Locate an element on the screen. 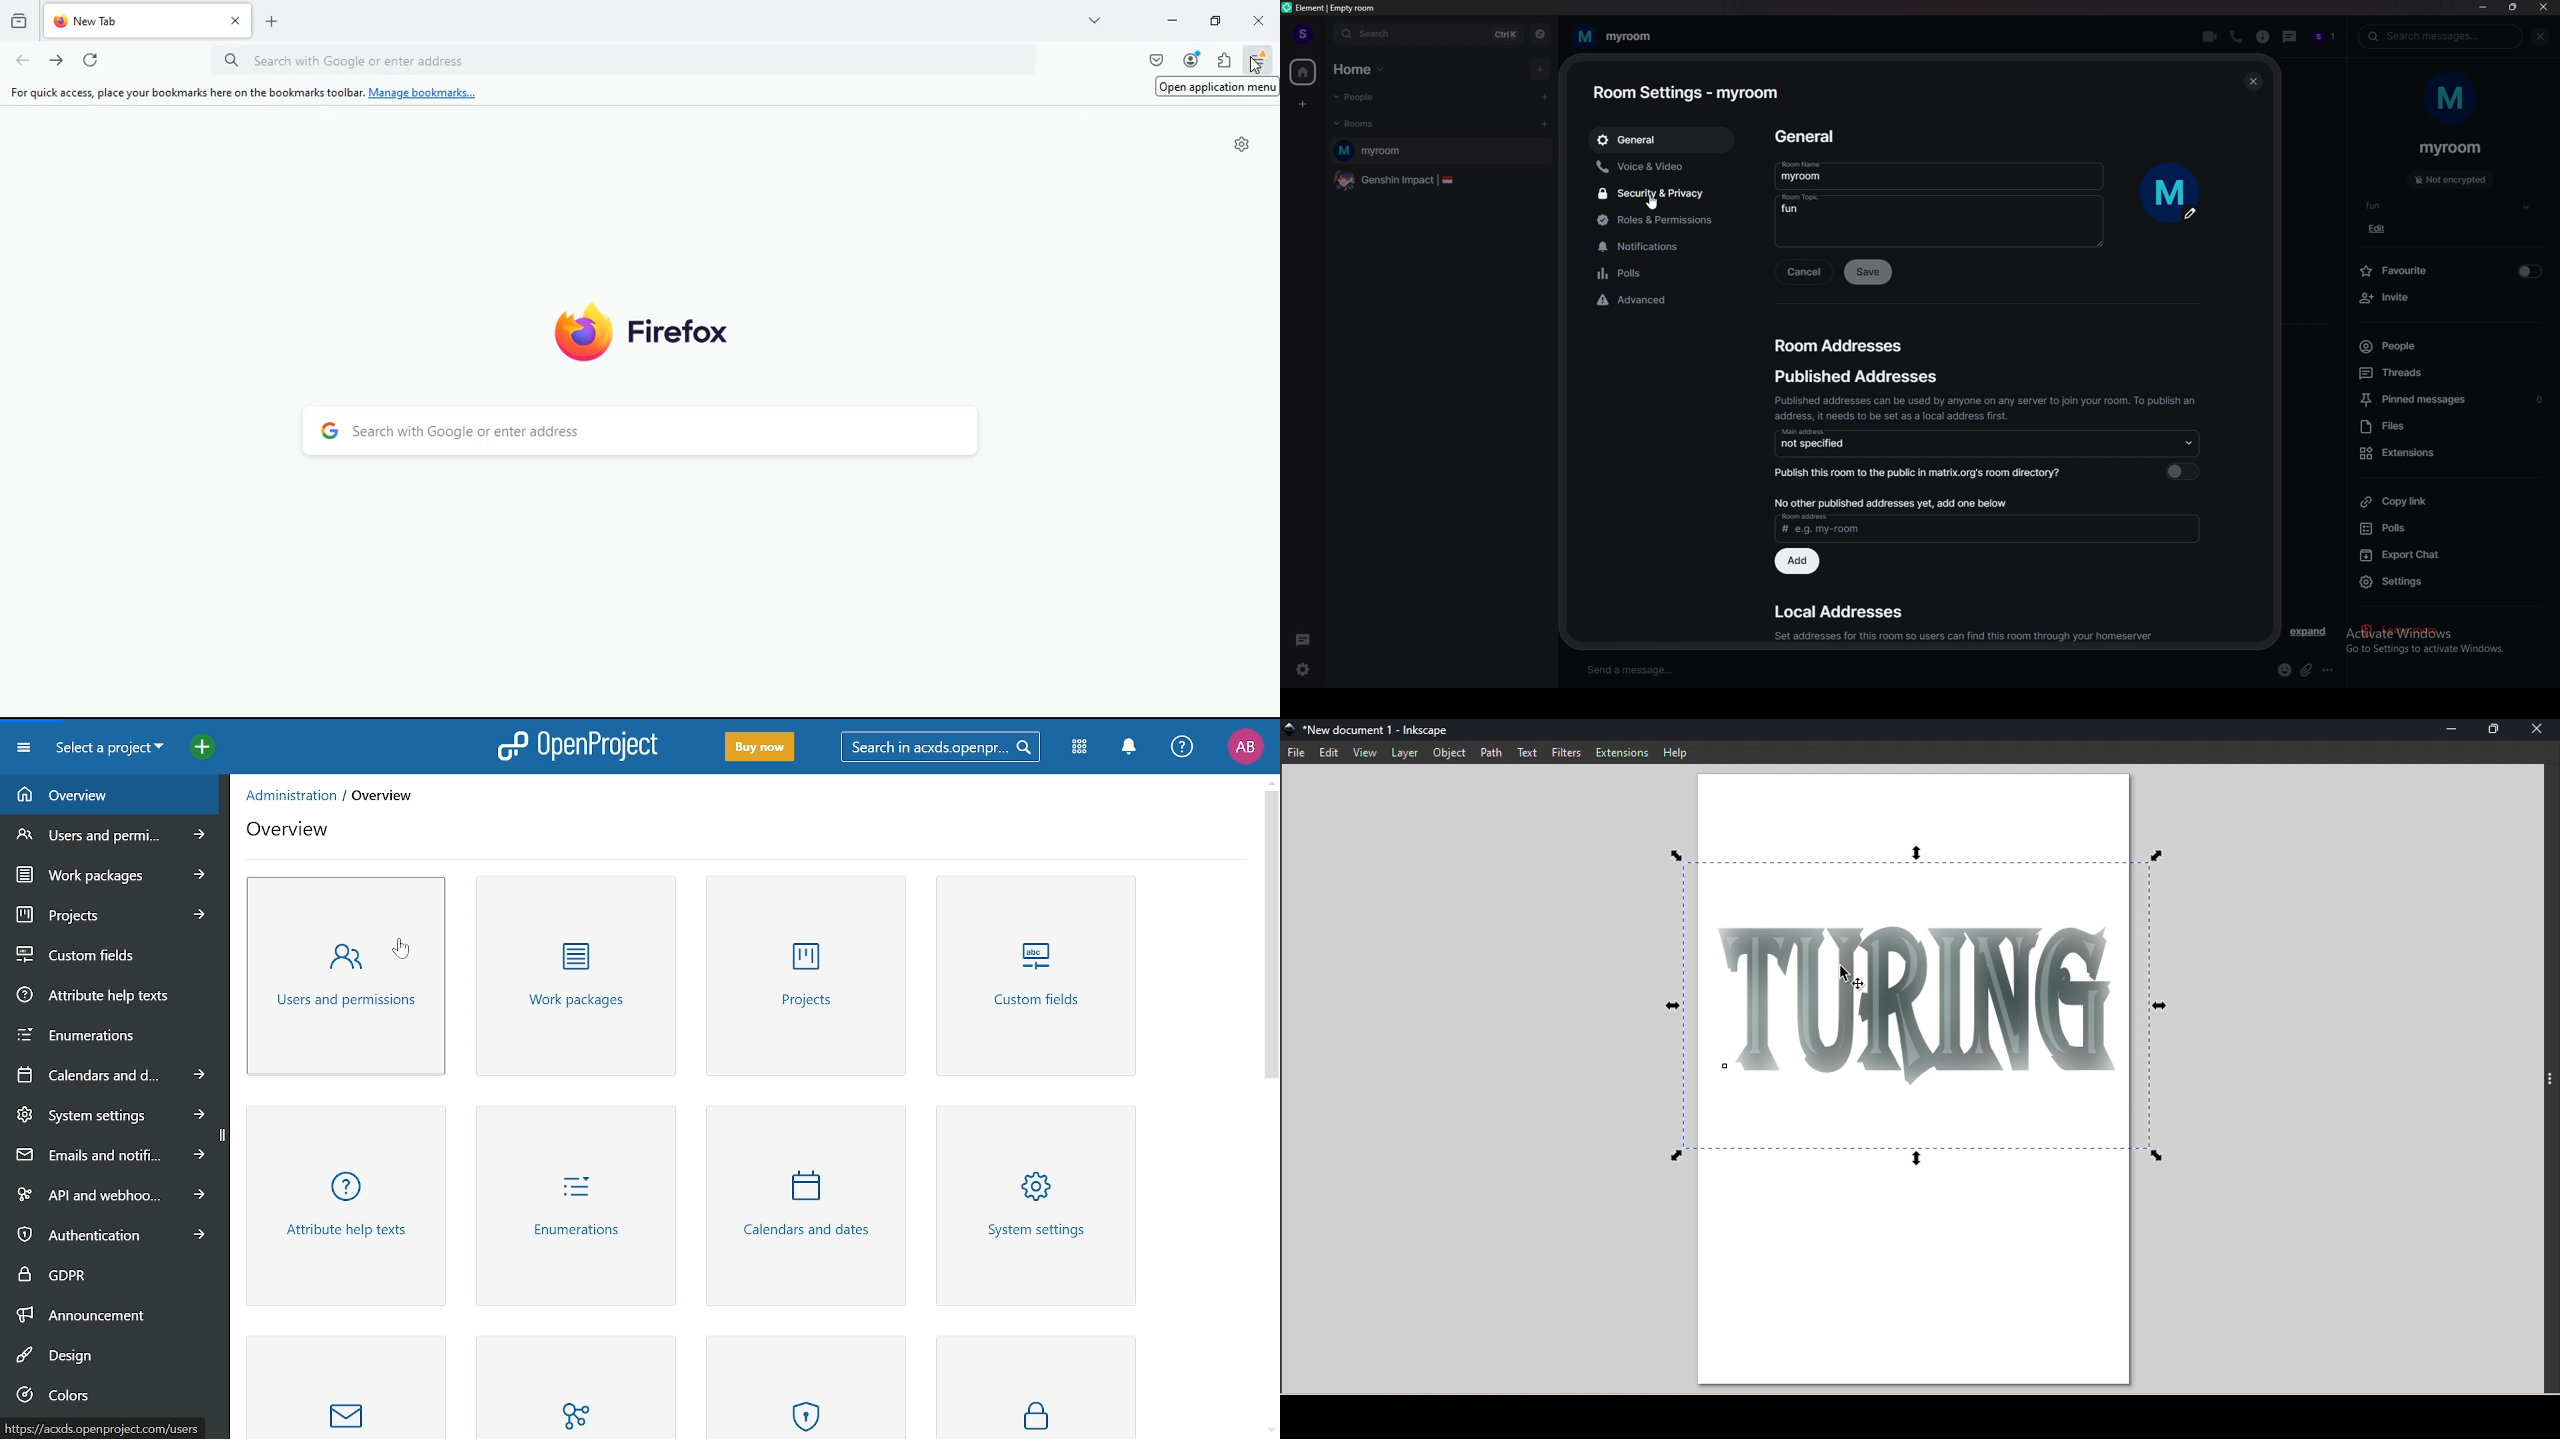  cancel is located at coordinates (1803, 271).